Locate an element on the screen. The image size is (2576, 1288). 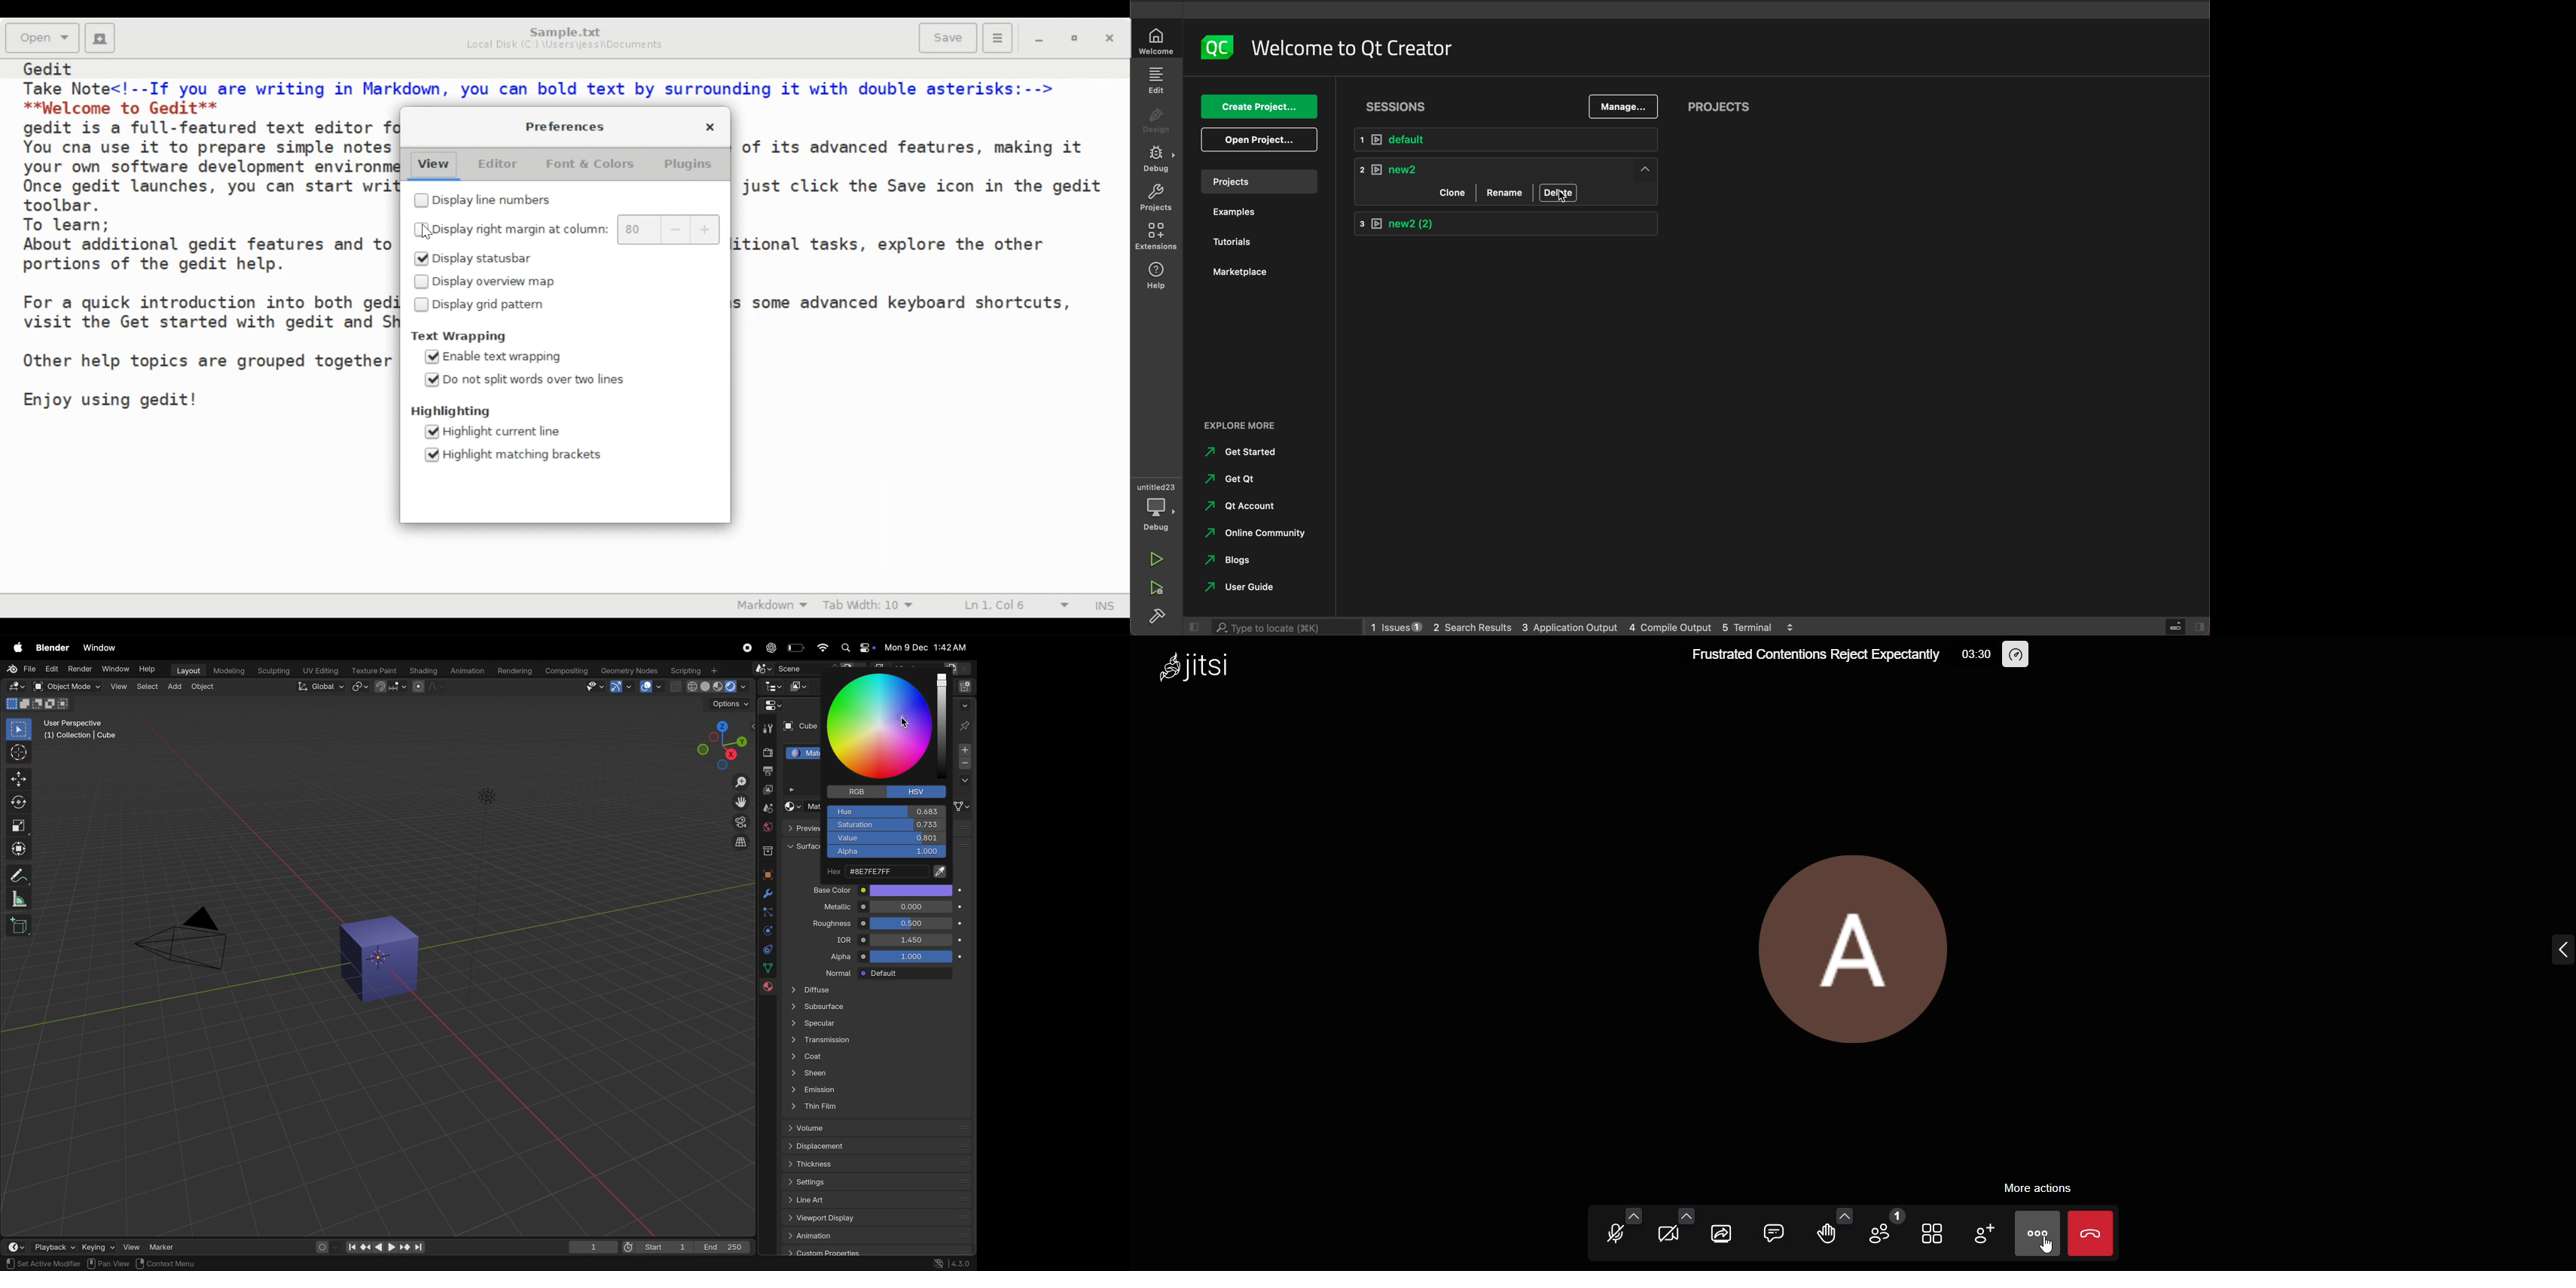
create is located at coordinates (1260, 106).